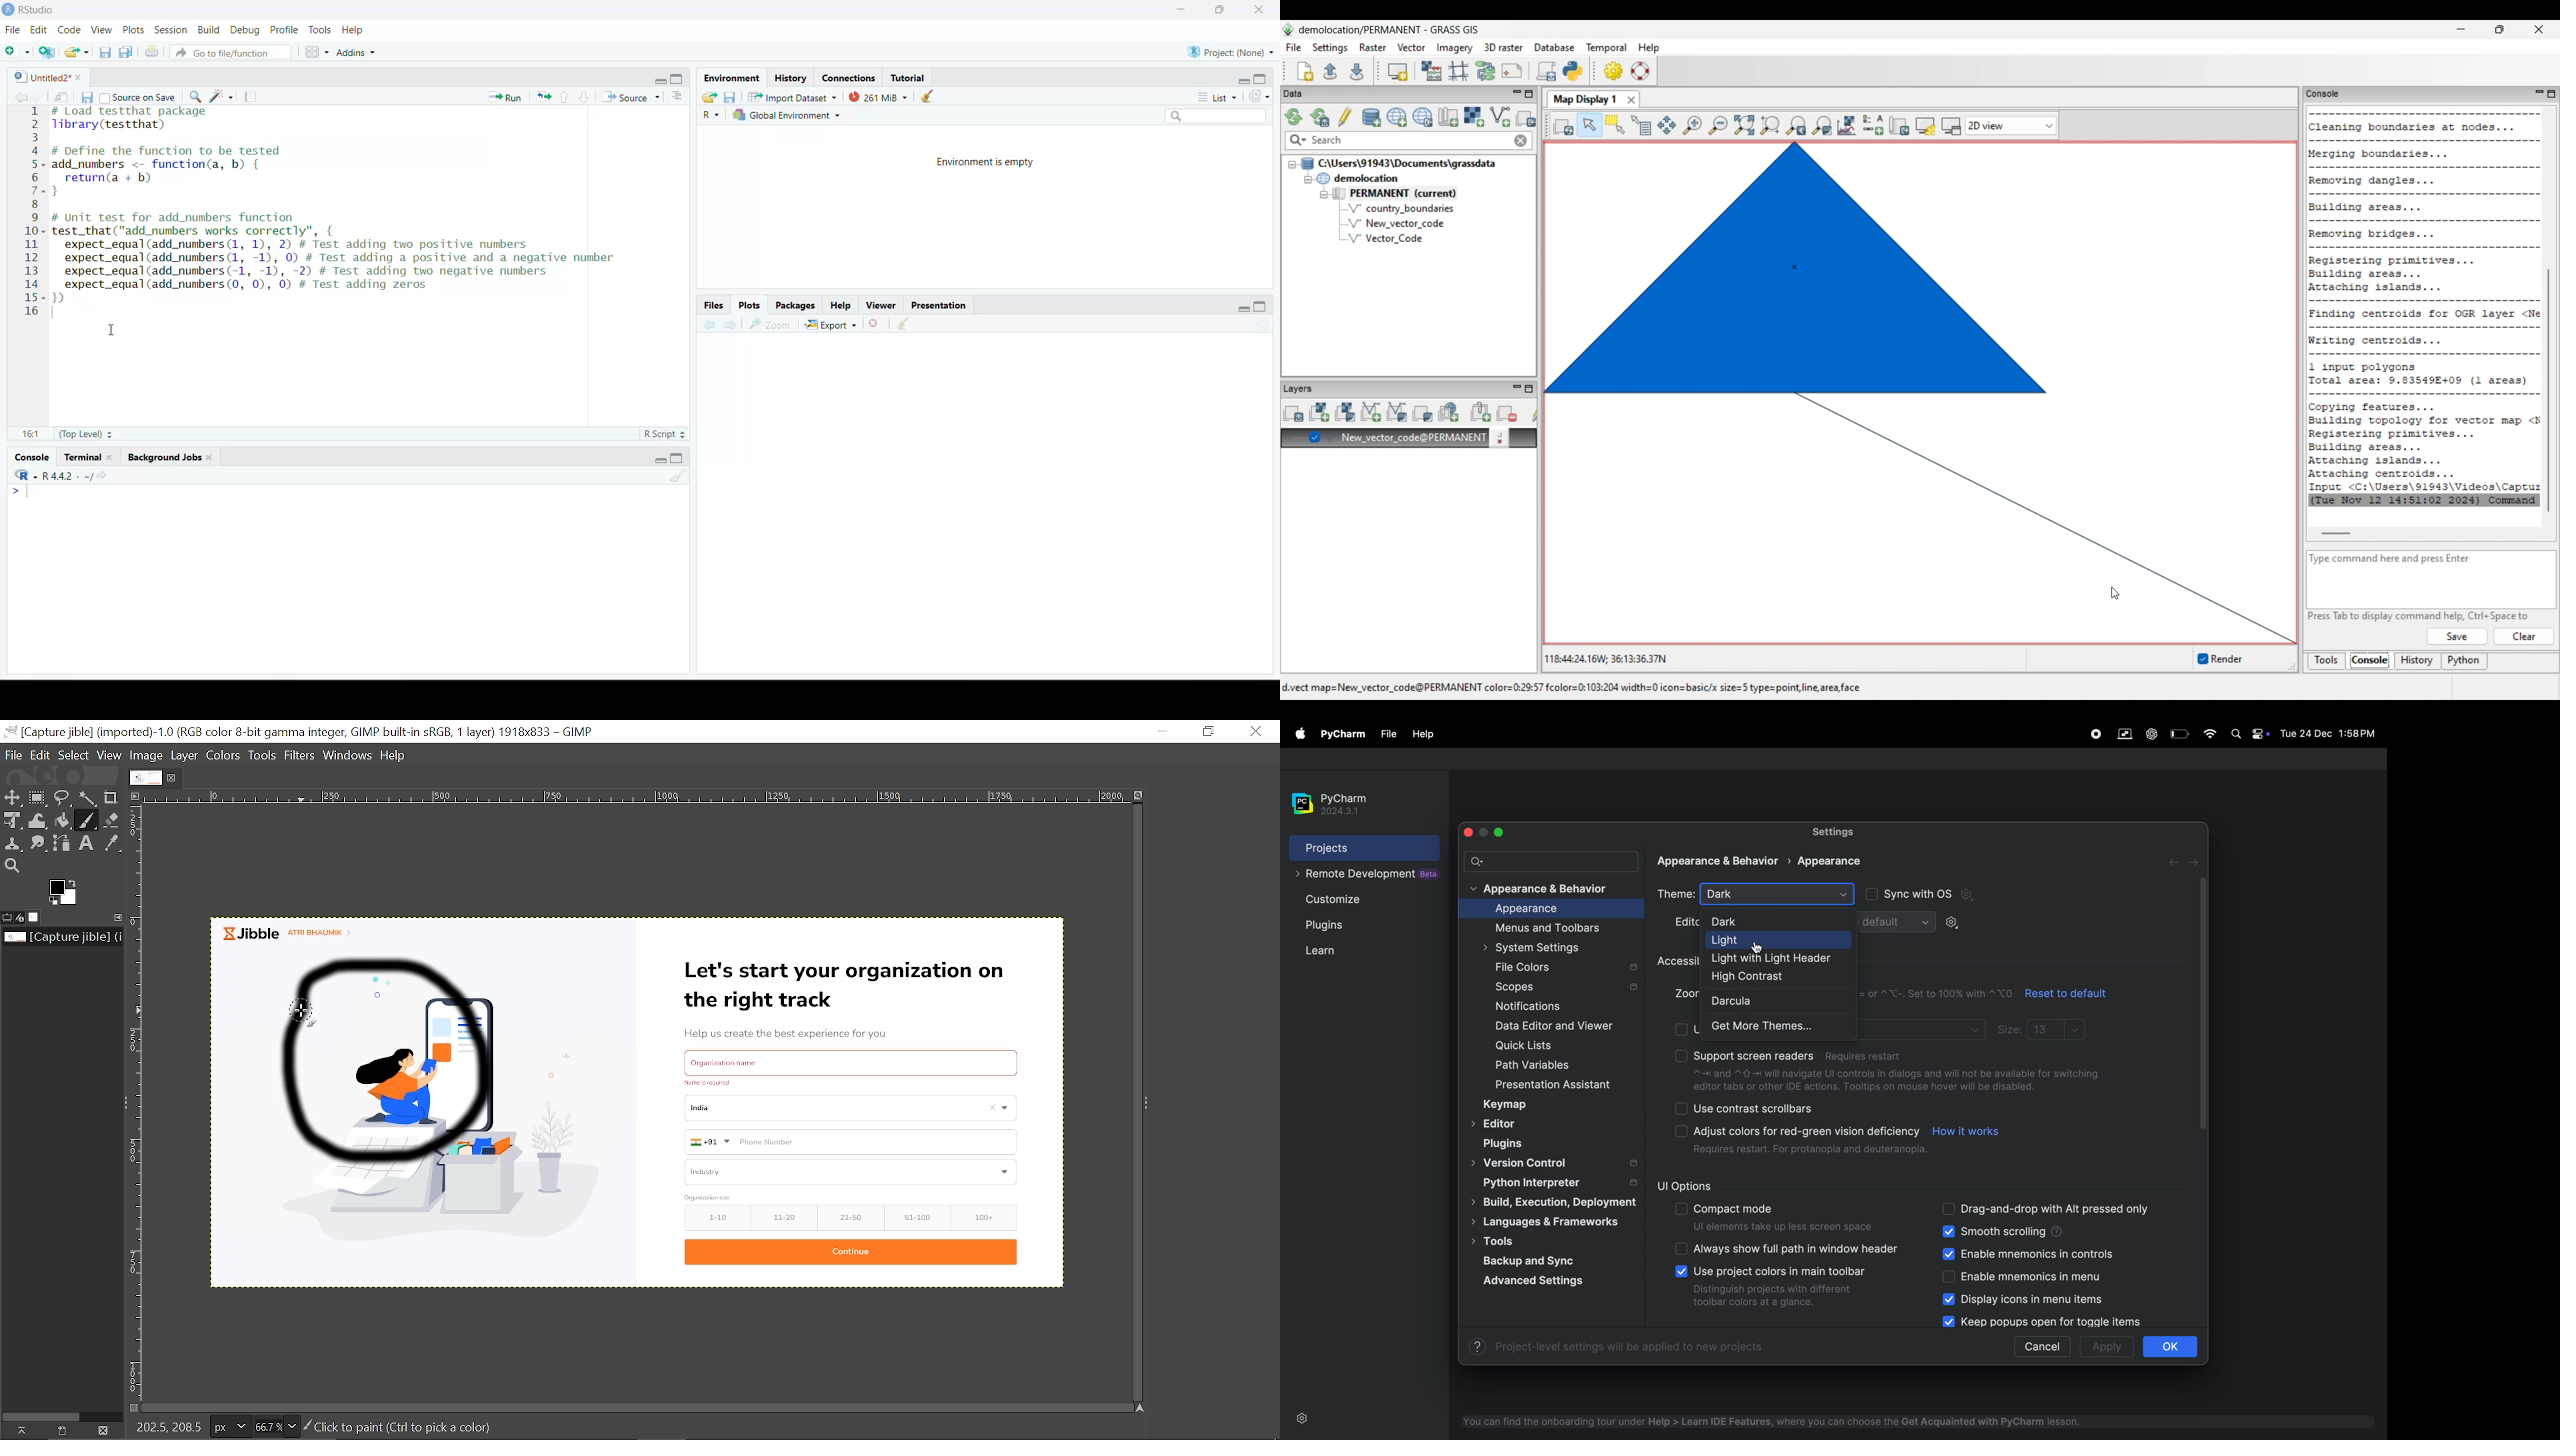  What do you see at coordinates (903, 323) in the screenshot?
I see `Clear workspace` at bounding box center [903, 323].